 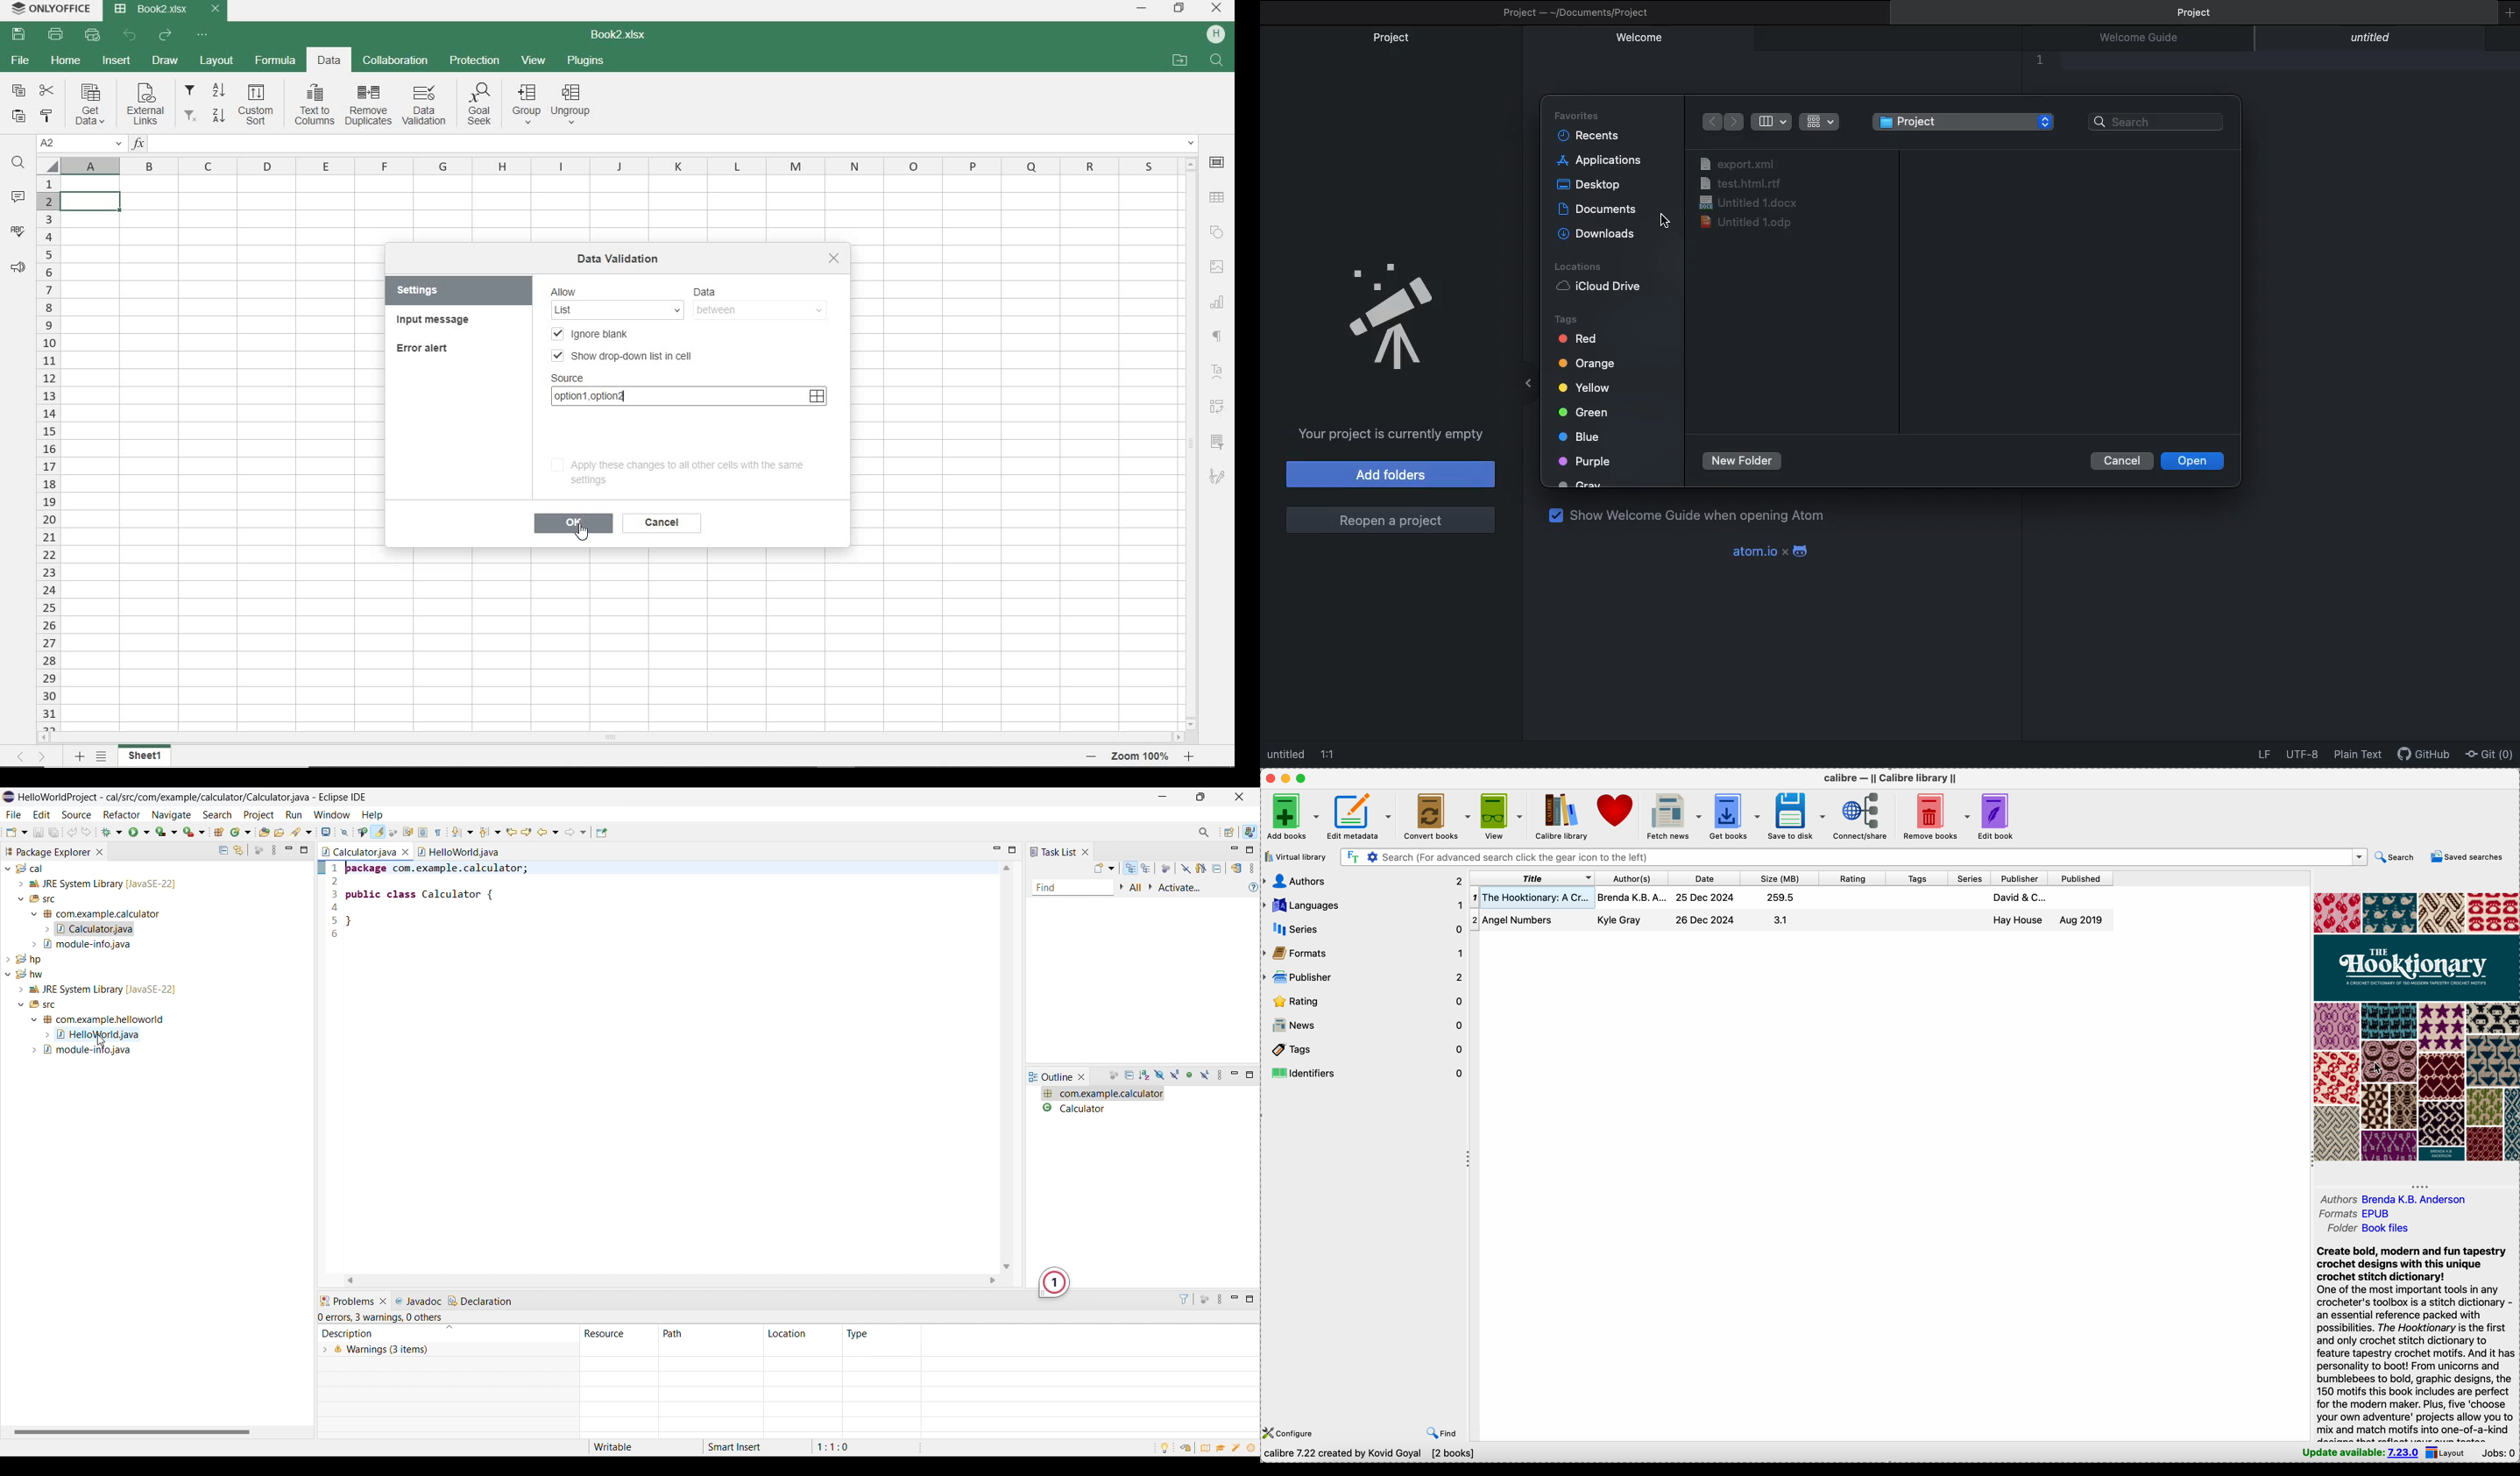 I want to click on synopsis, so click(x=2415, y=1343).